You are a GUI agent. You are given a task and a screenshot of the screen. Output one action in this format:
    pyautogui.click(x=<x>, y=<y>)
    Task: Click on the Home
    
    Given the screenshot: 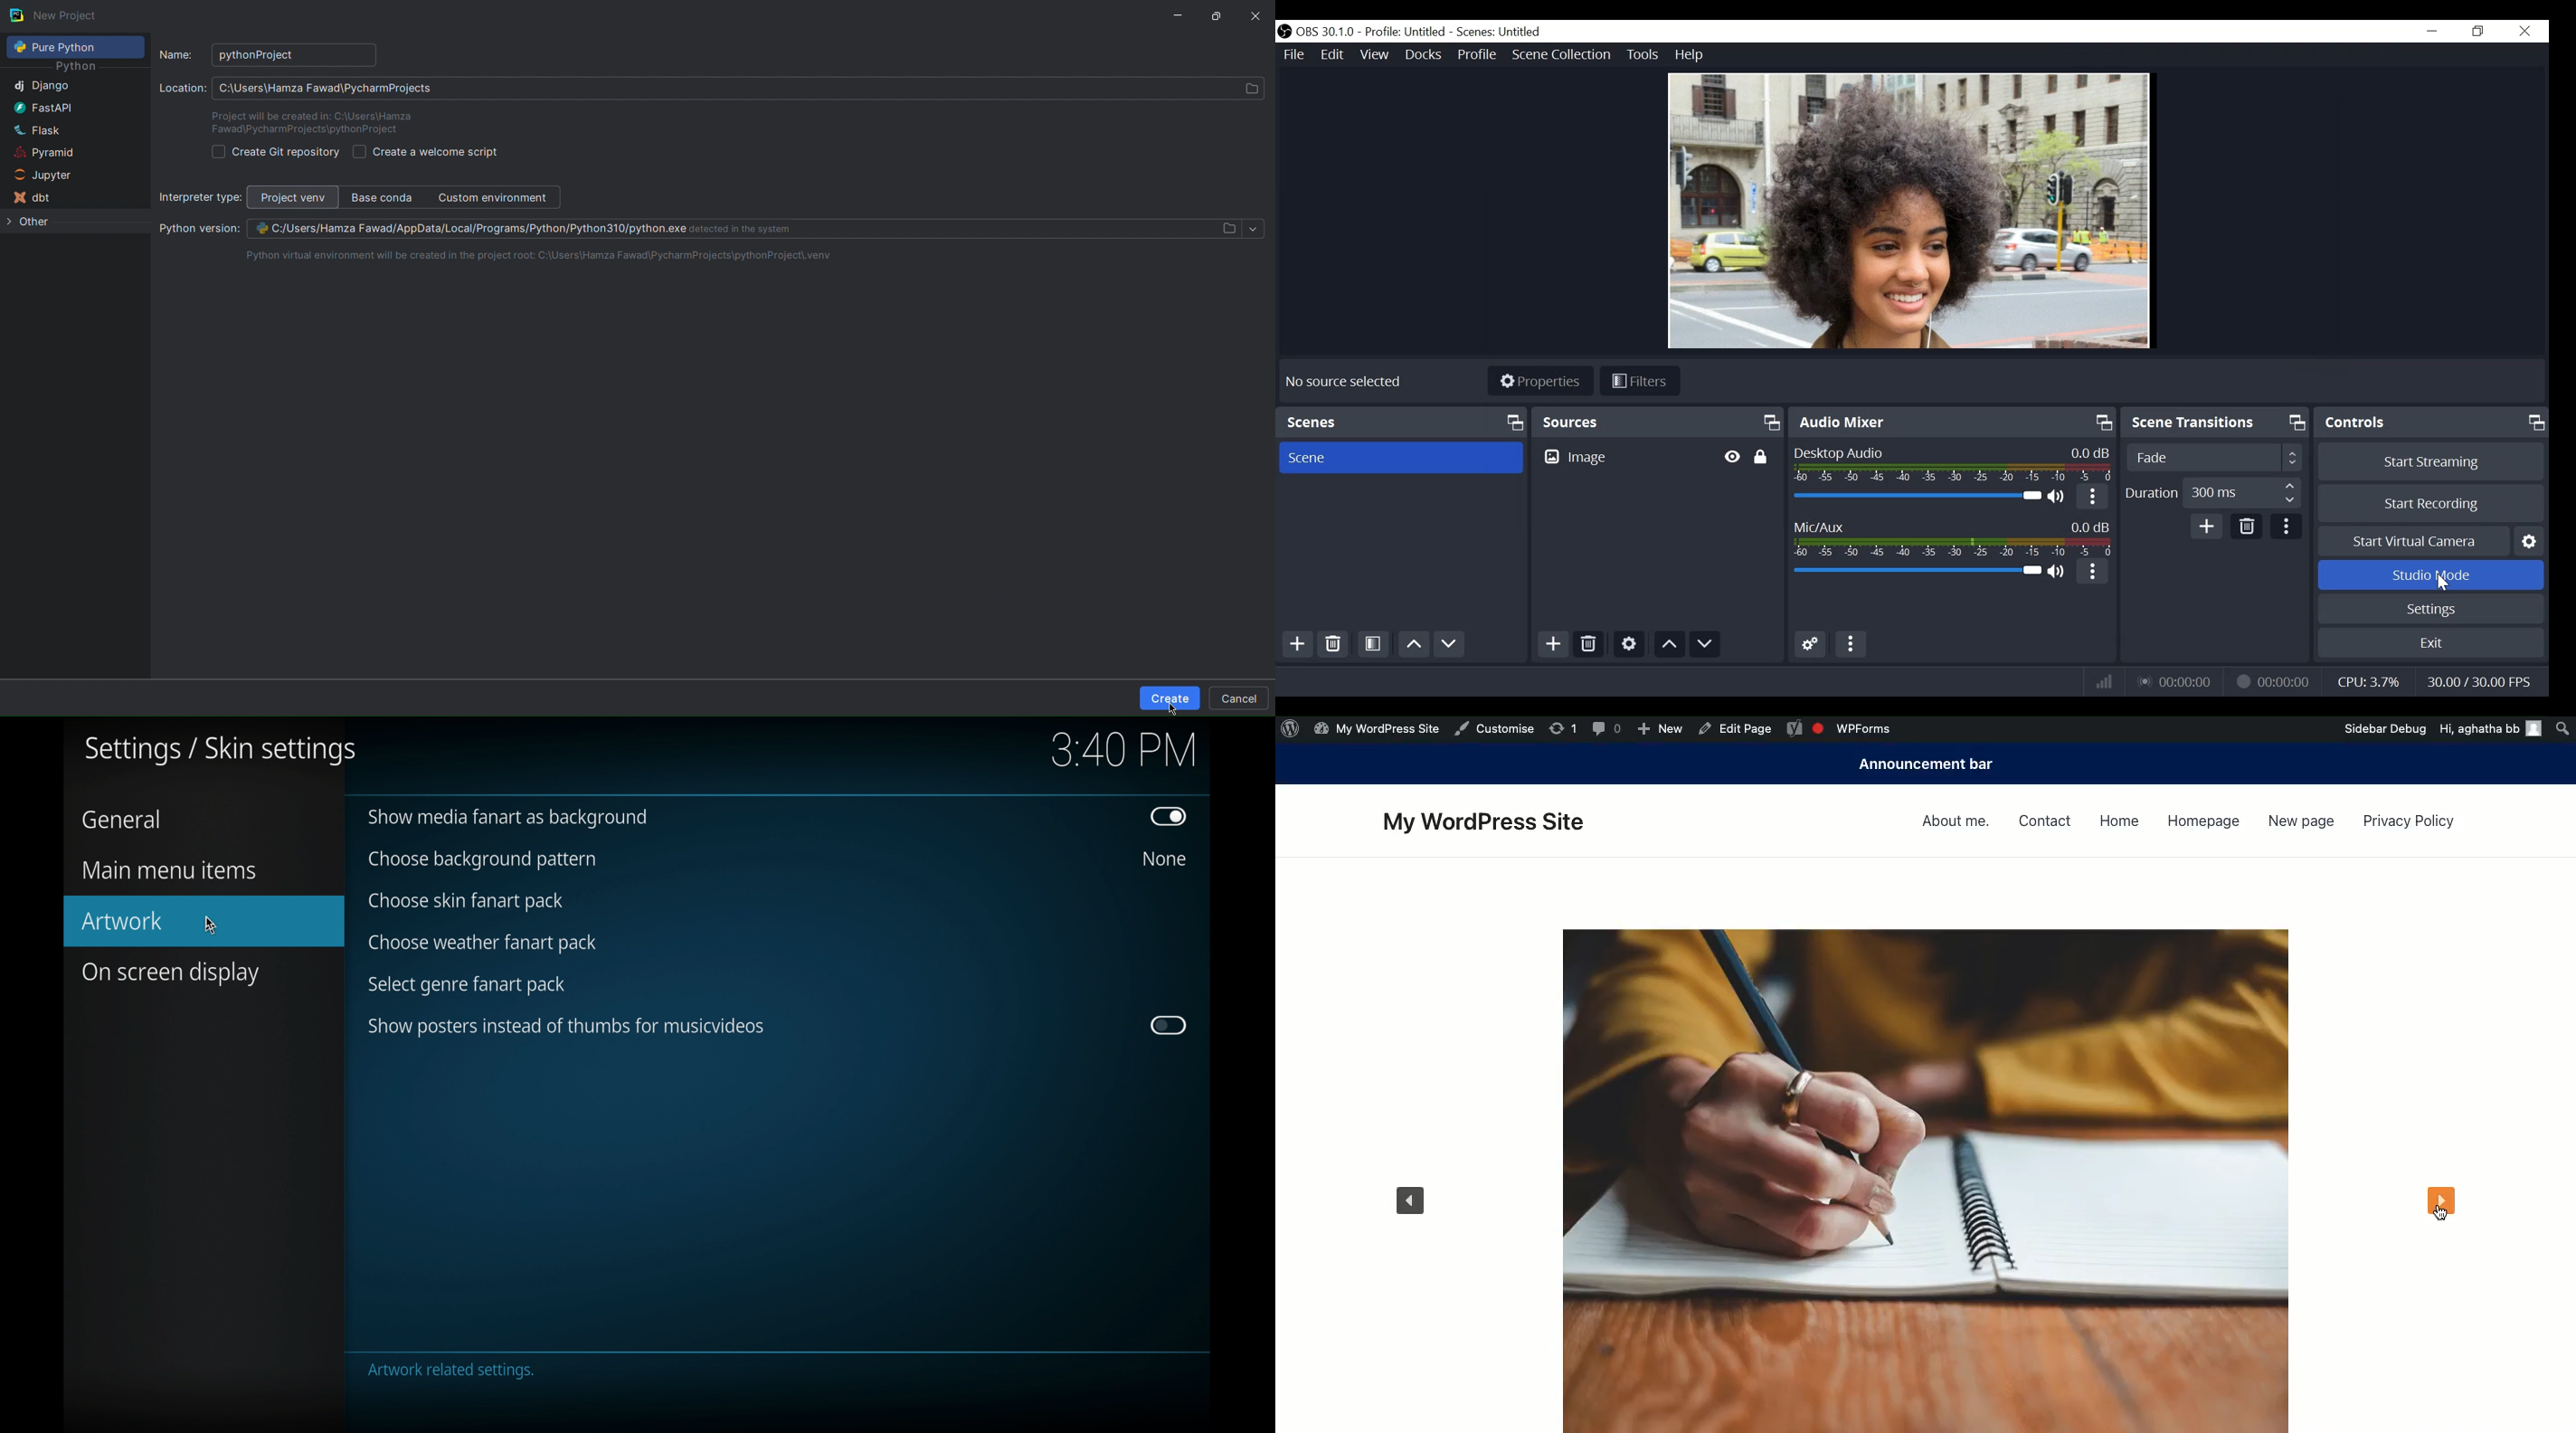 What is the action you would take?
    pyautogui.click(x=2118, y=821)
    